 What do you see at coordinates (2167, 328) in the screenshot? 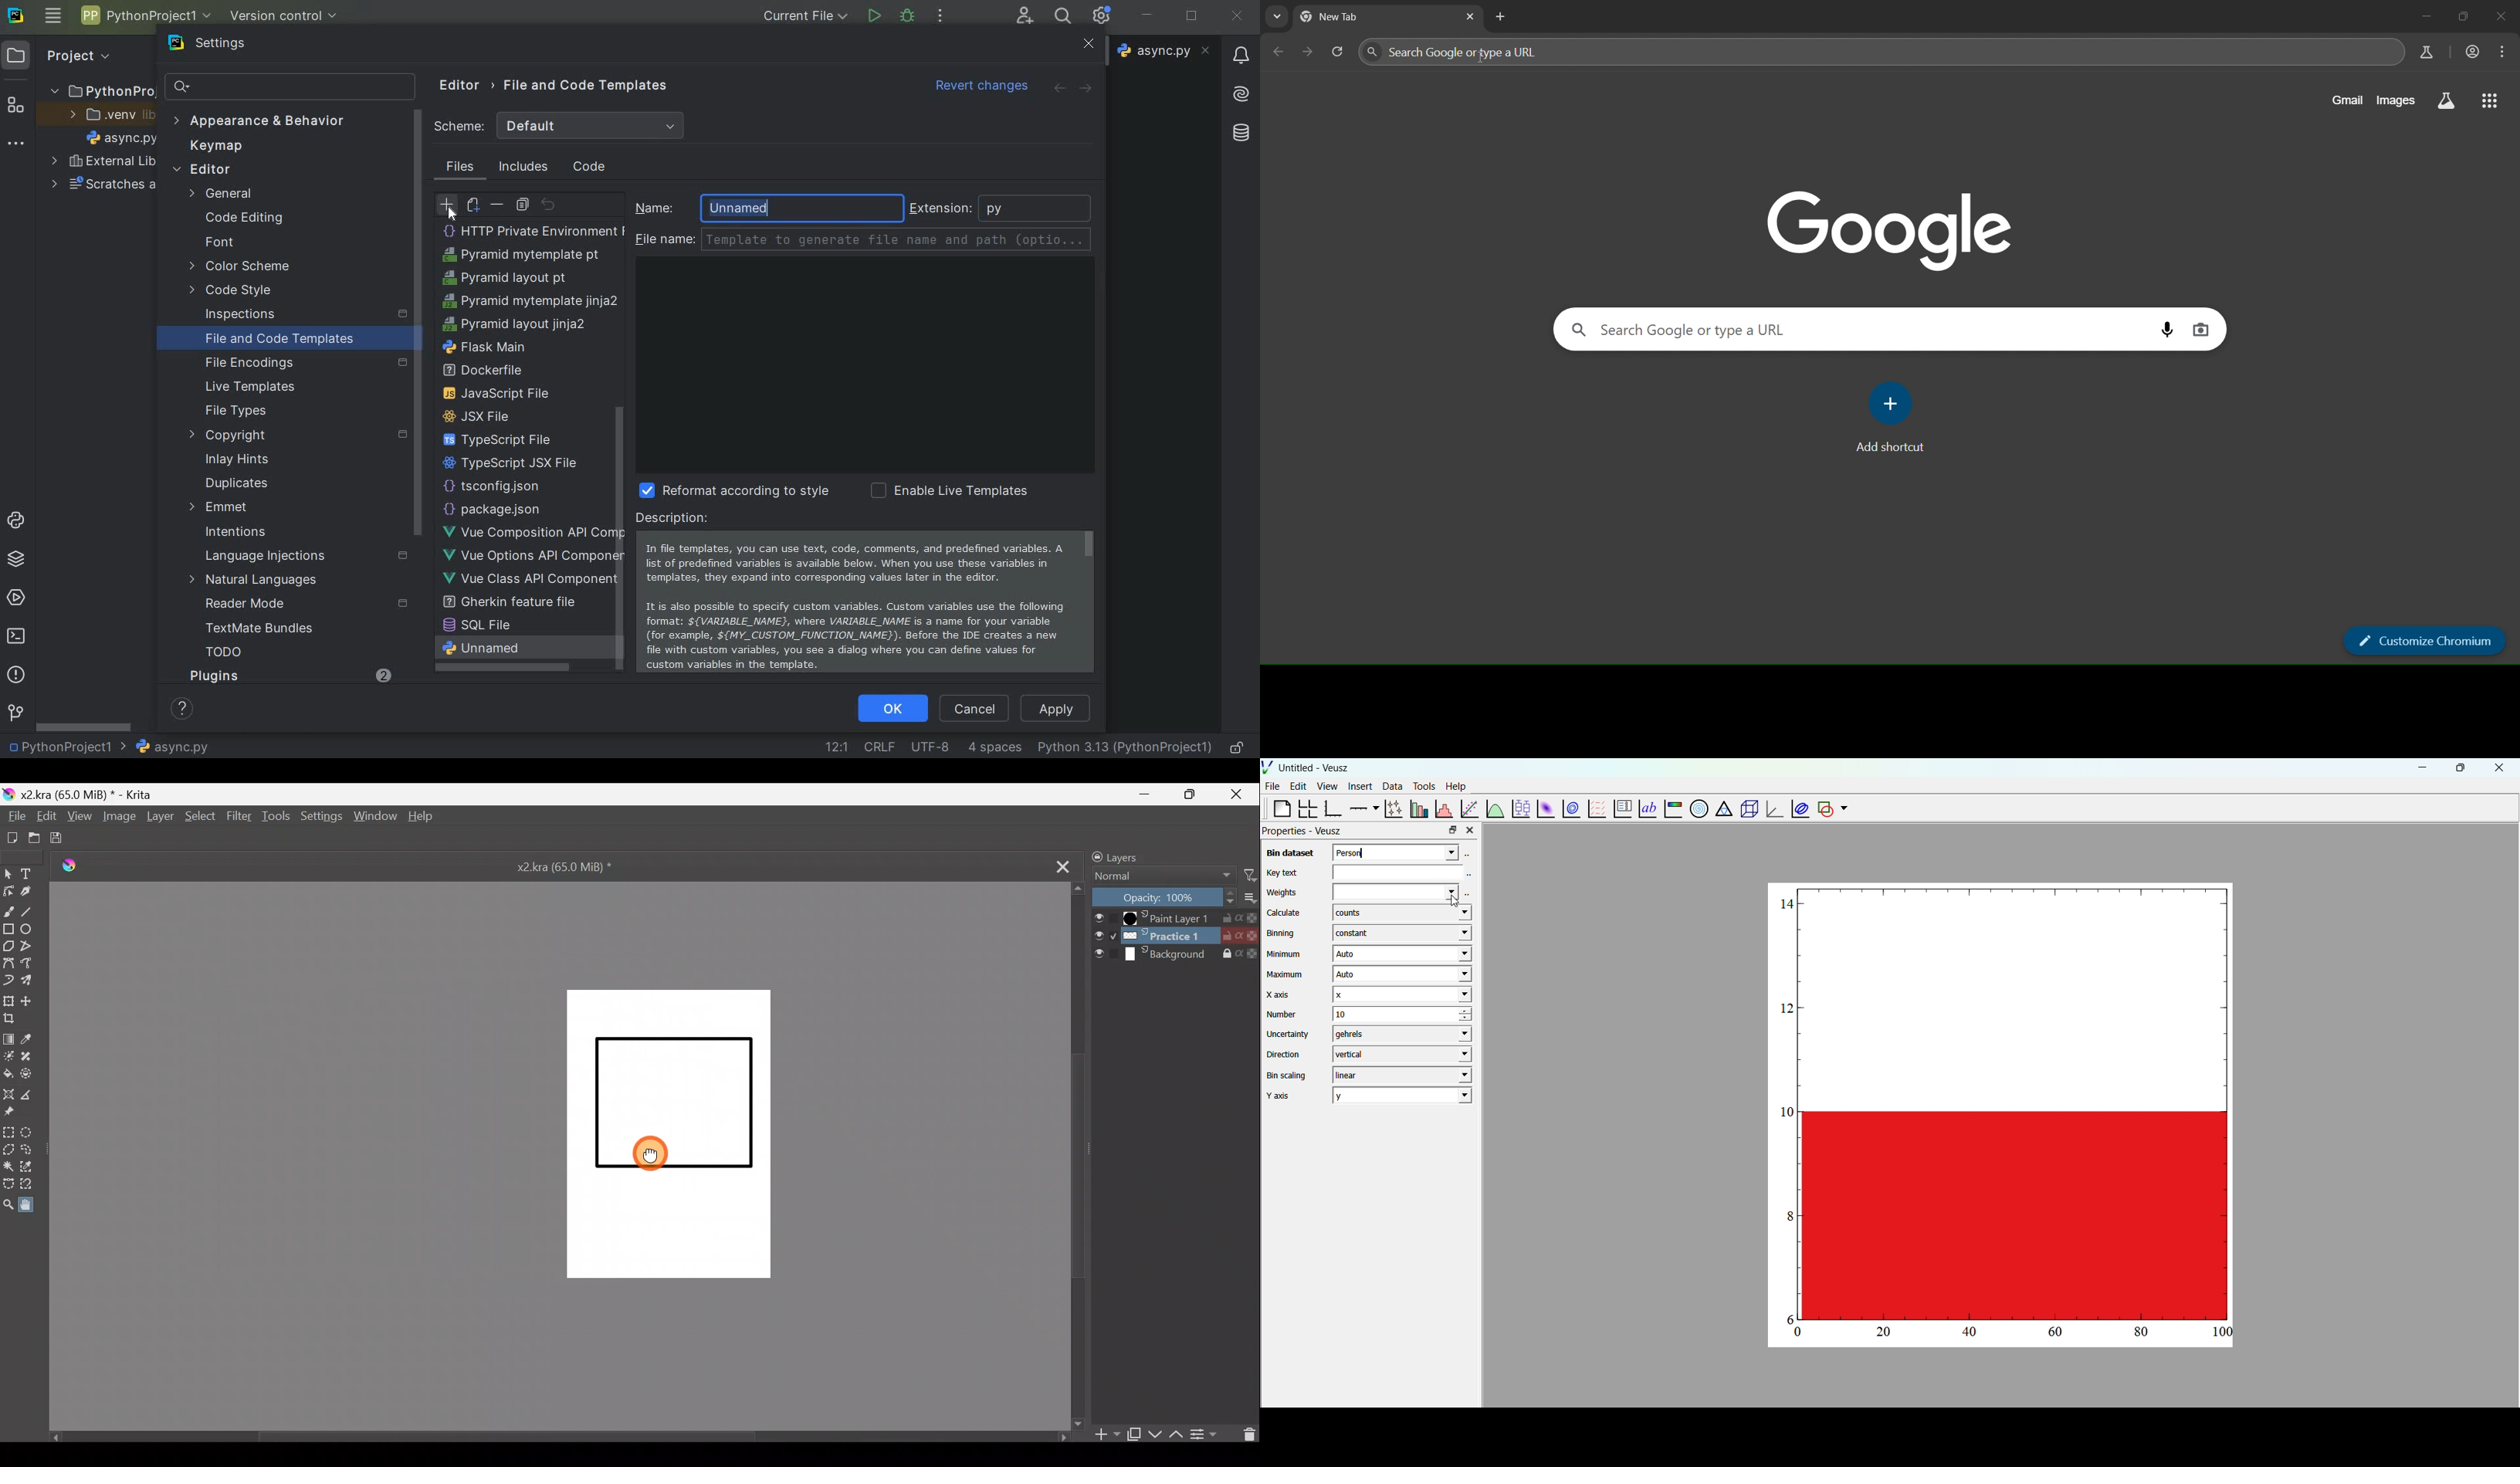
I see `voice search` at bounding box center [2167, 328].